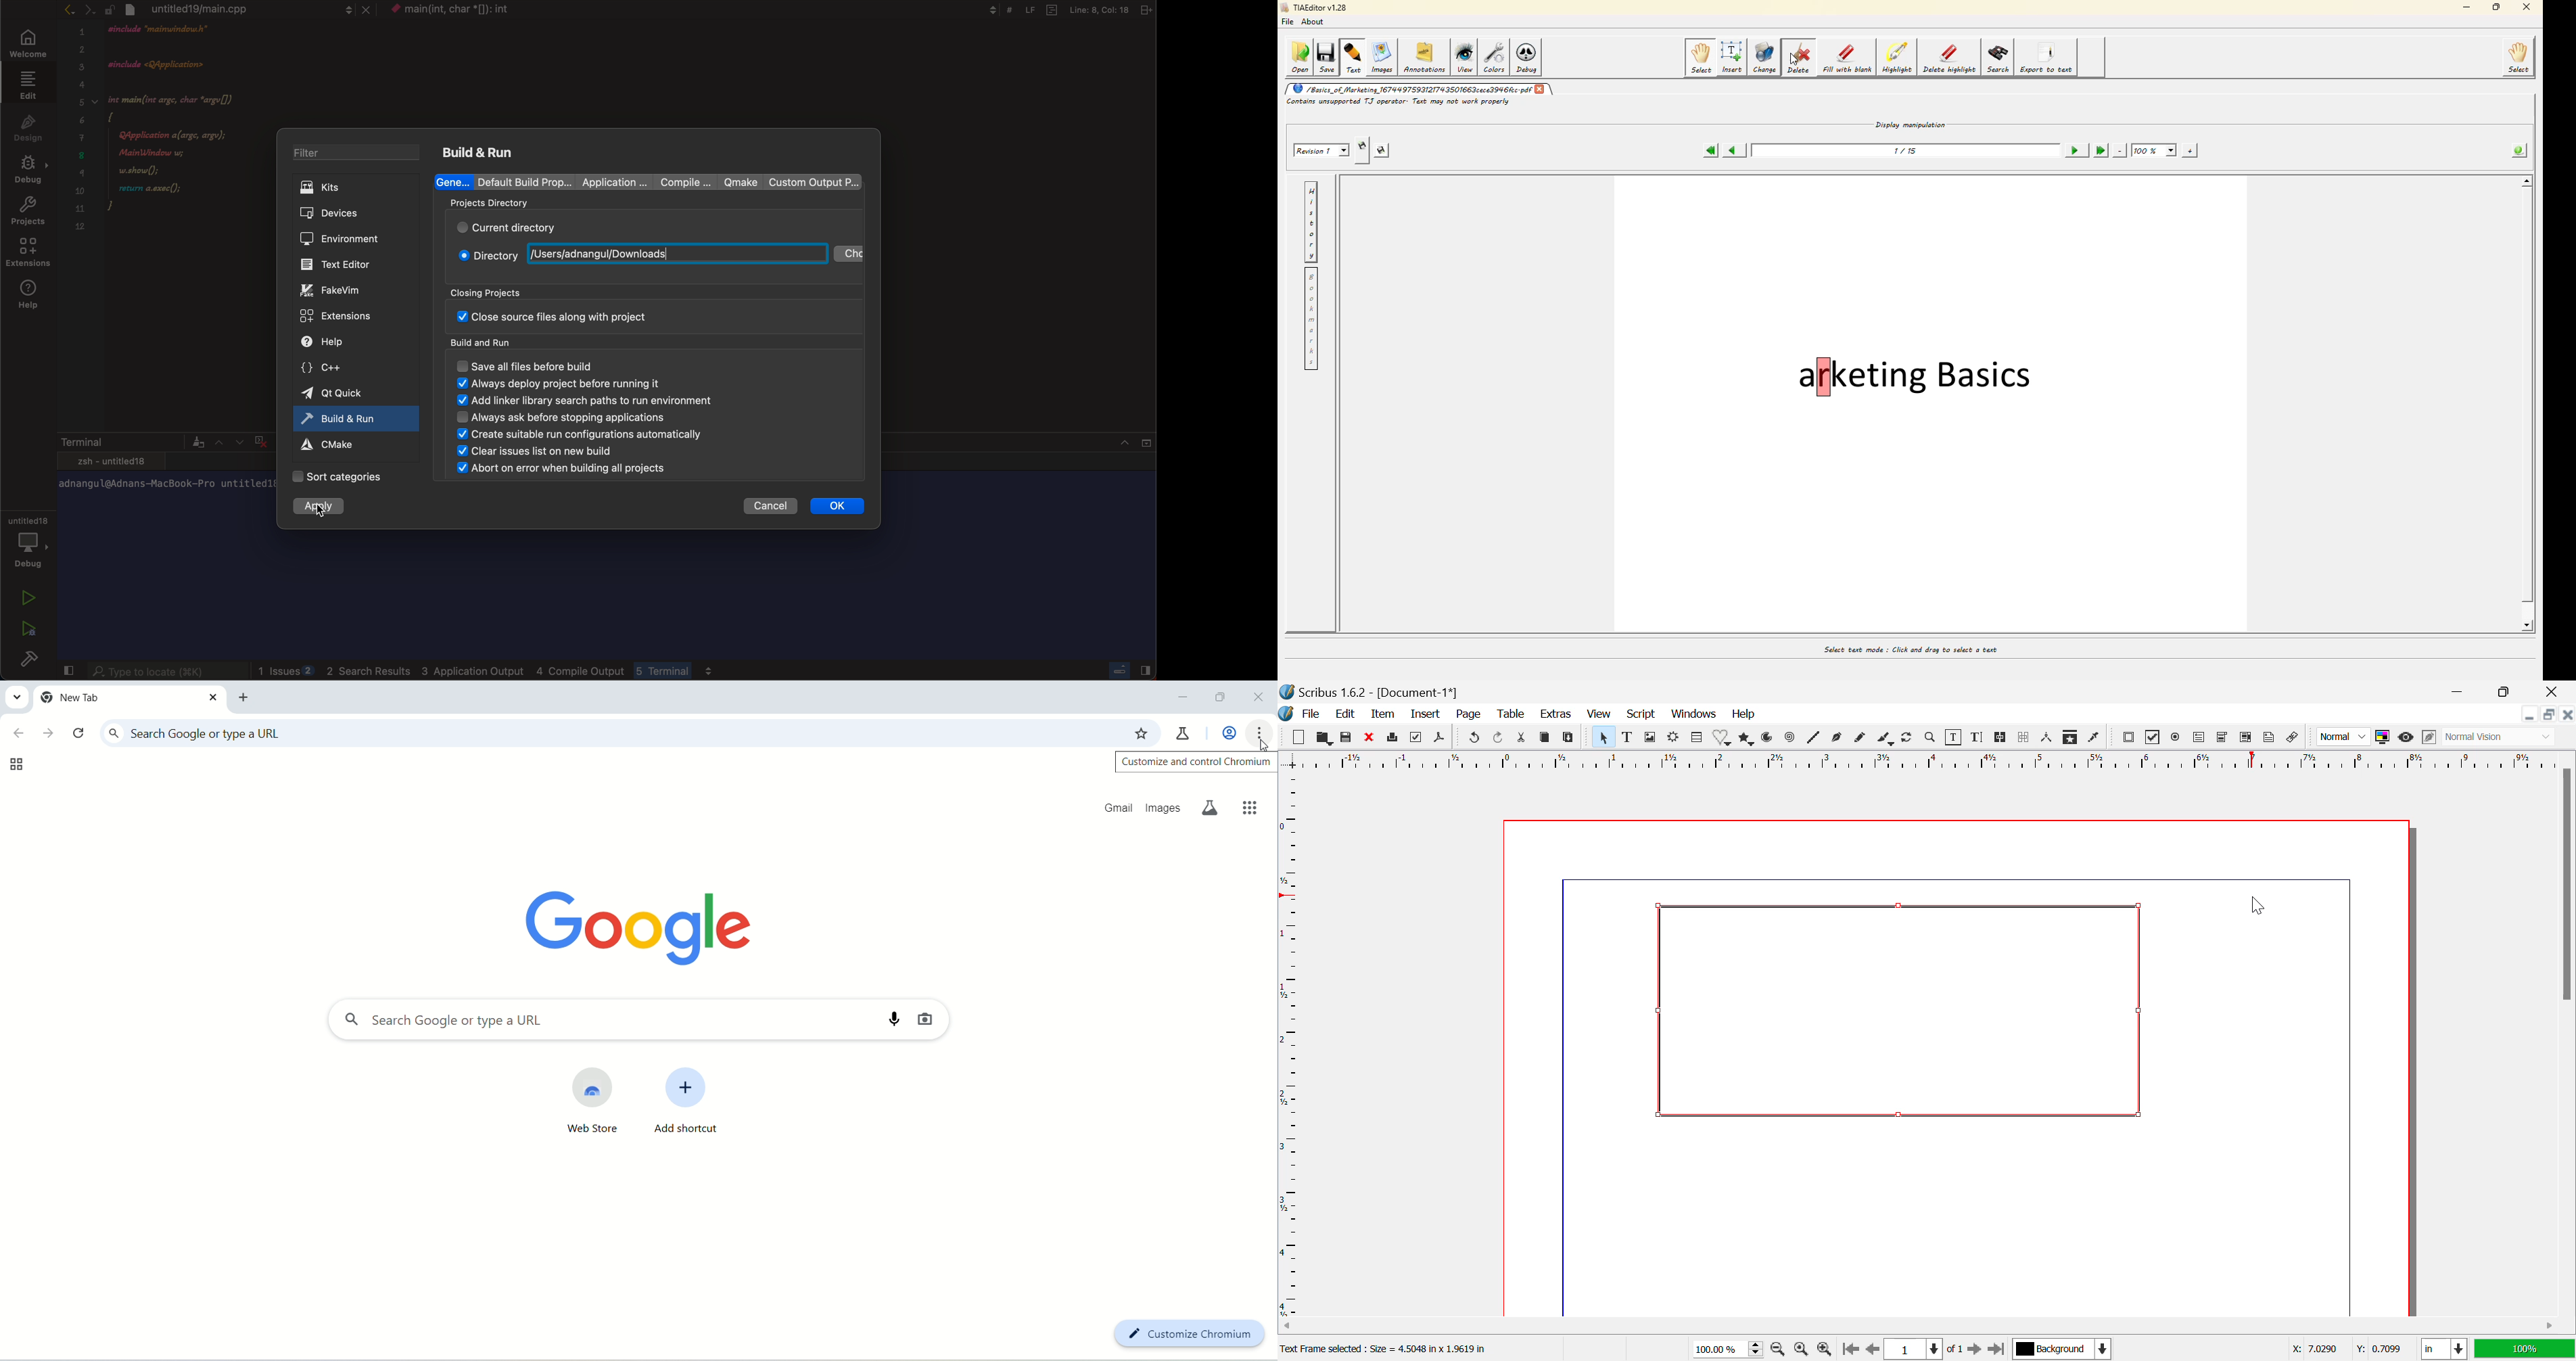 This screenshot has height=1372, width=2576. Describe the element at coordinates (1995, 1348) in the screenshot. I see `Last Page` at that location.